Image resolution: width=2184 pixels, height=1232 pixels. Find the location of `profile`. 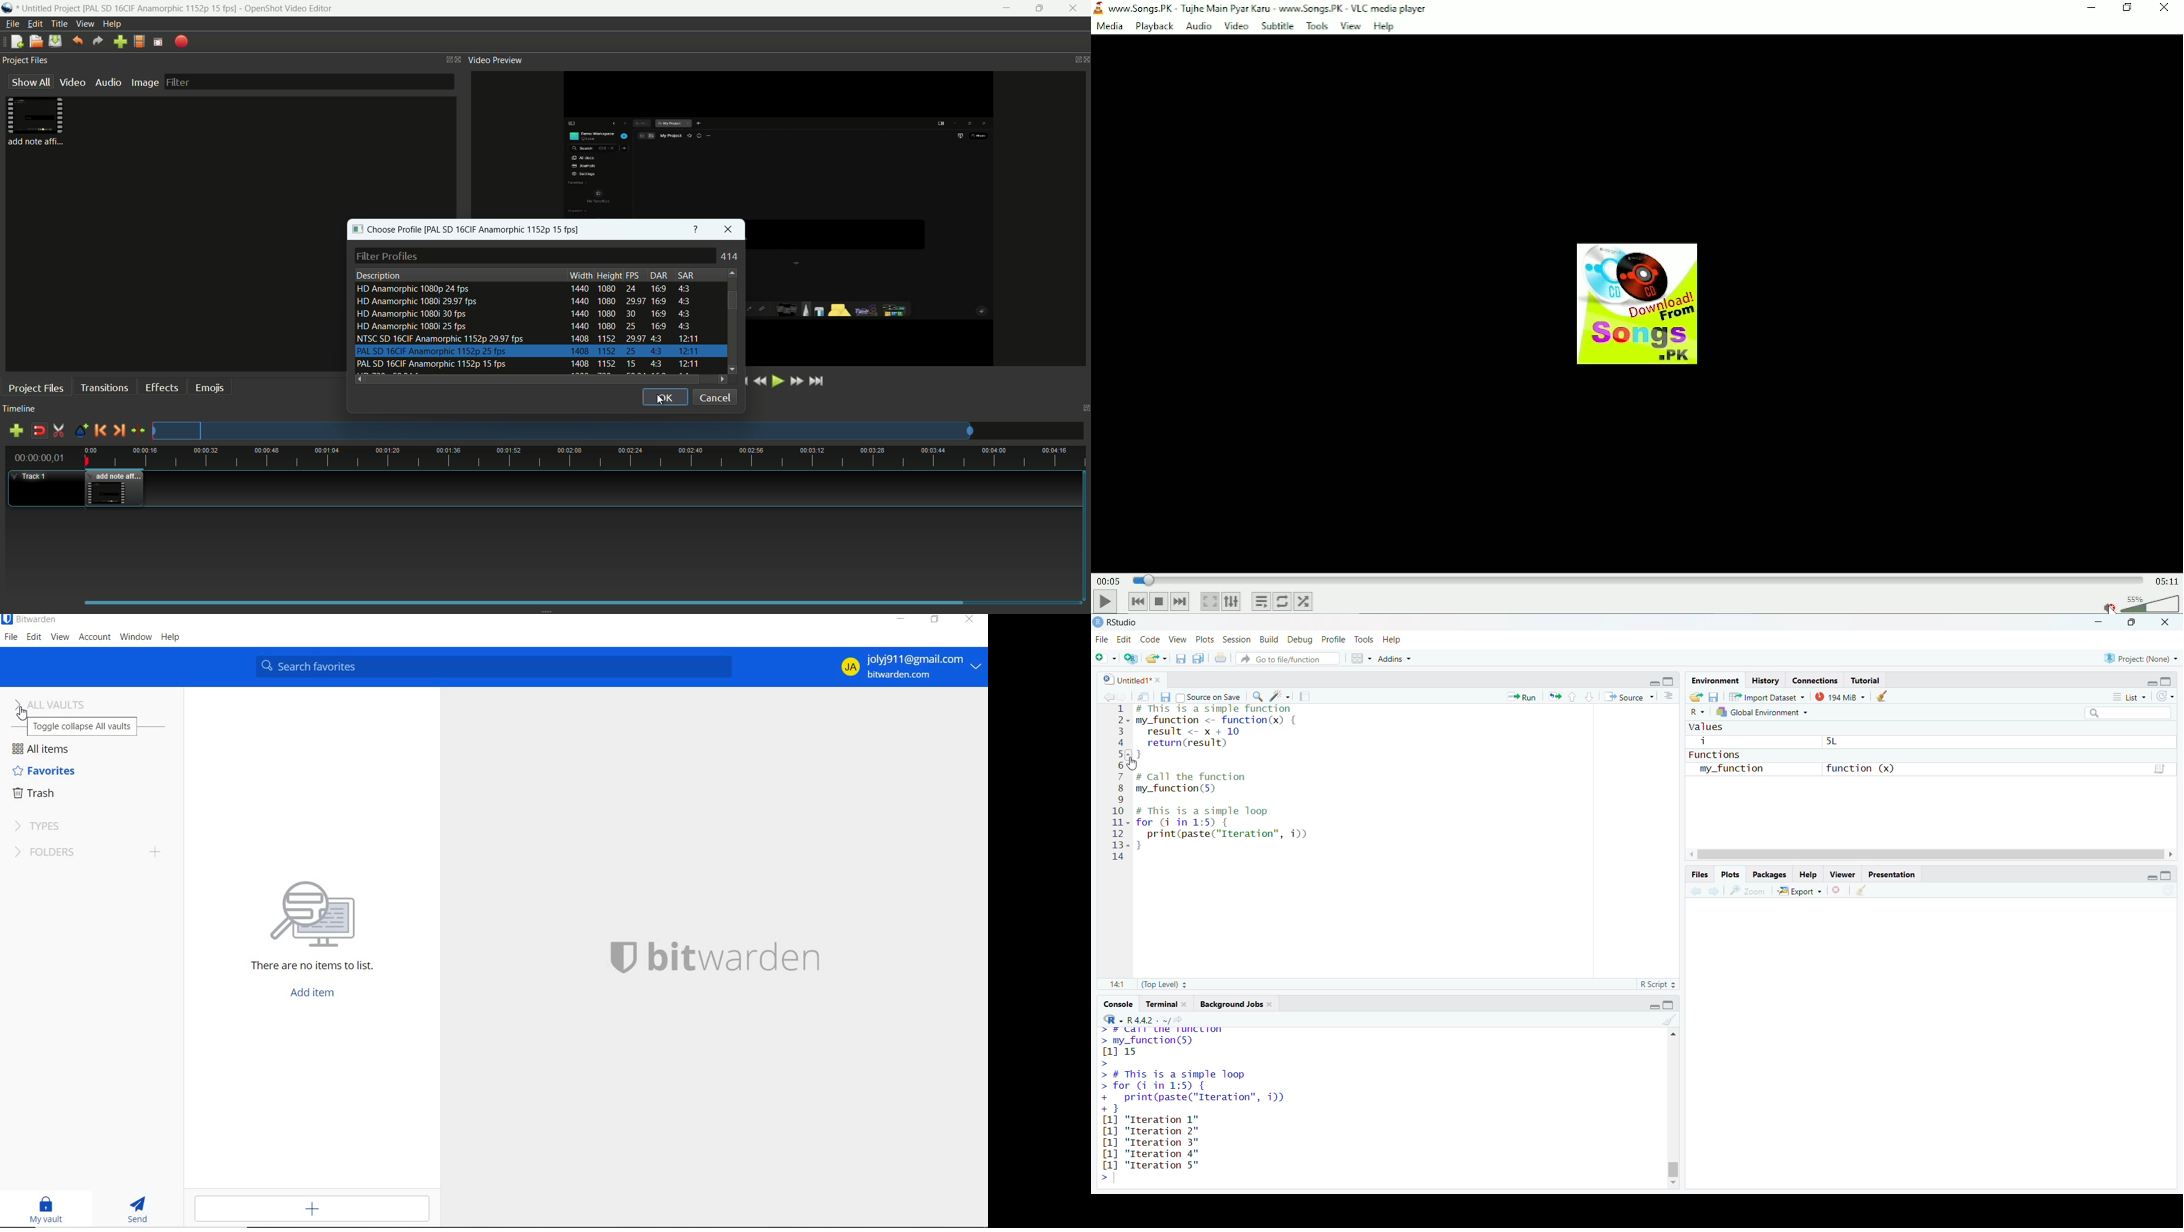

profile is located at coordinates (161, 9).